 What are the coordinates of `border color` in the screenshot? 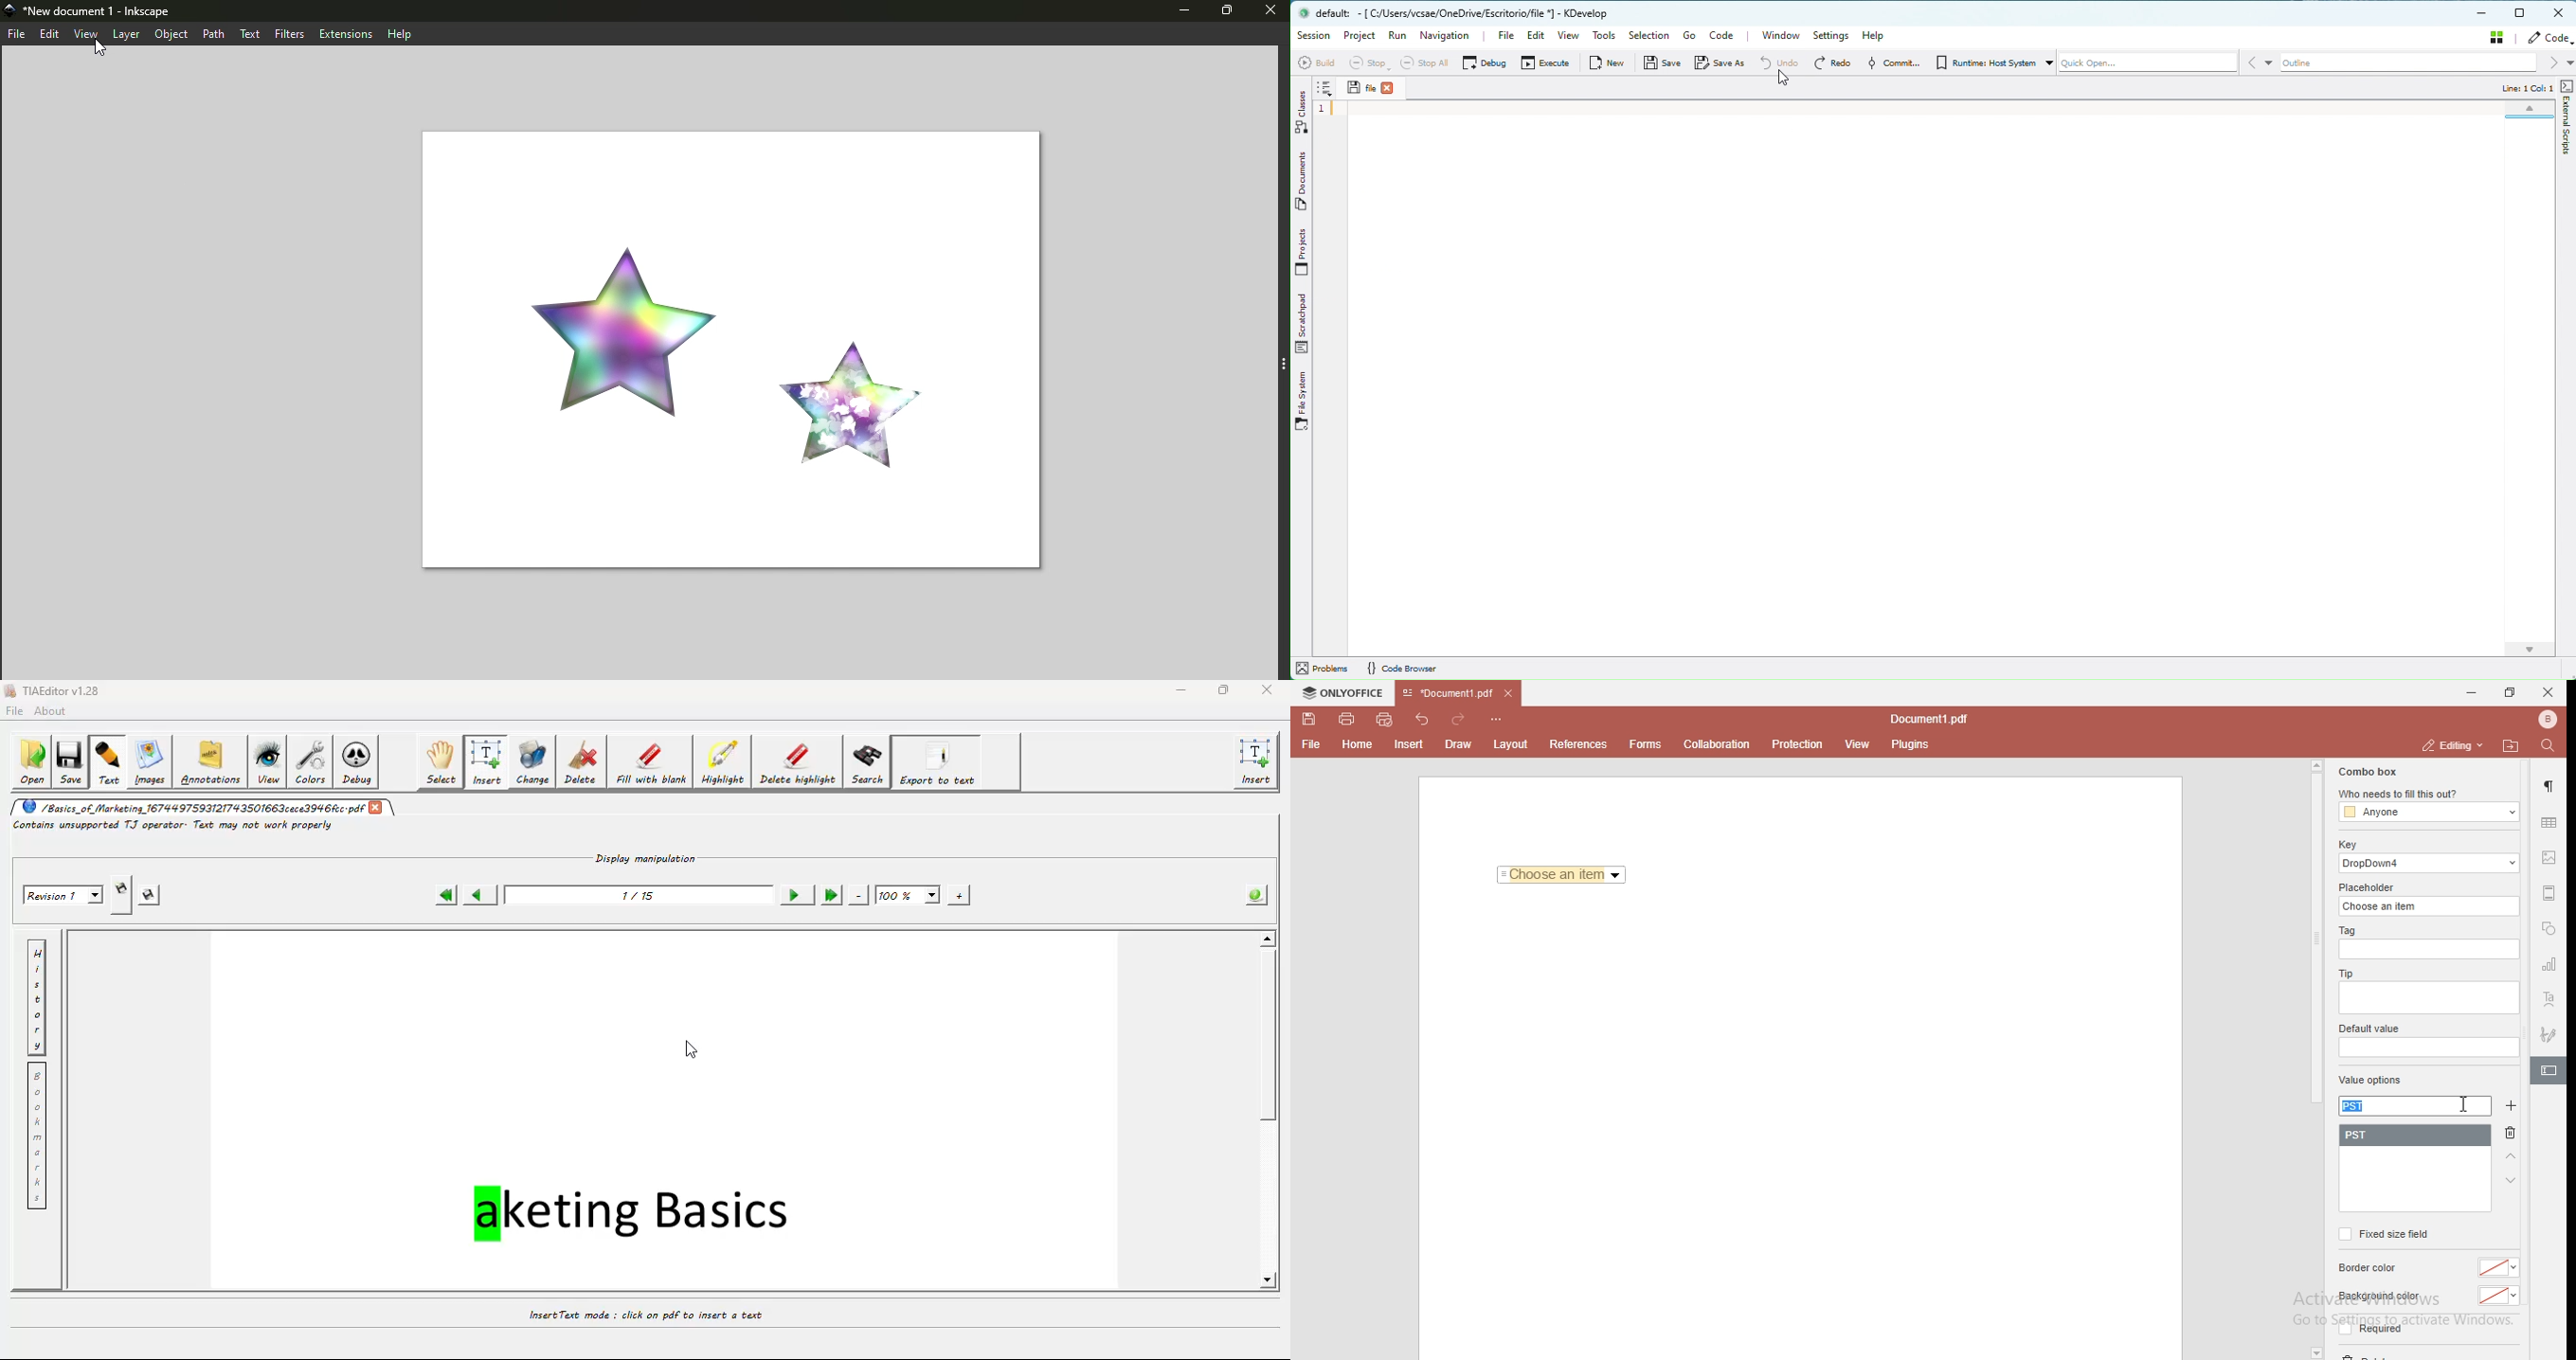 It's located at (2371, 1268).